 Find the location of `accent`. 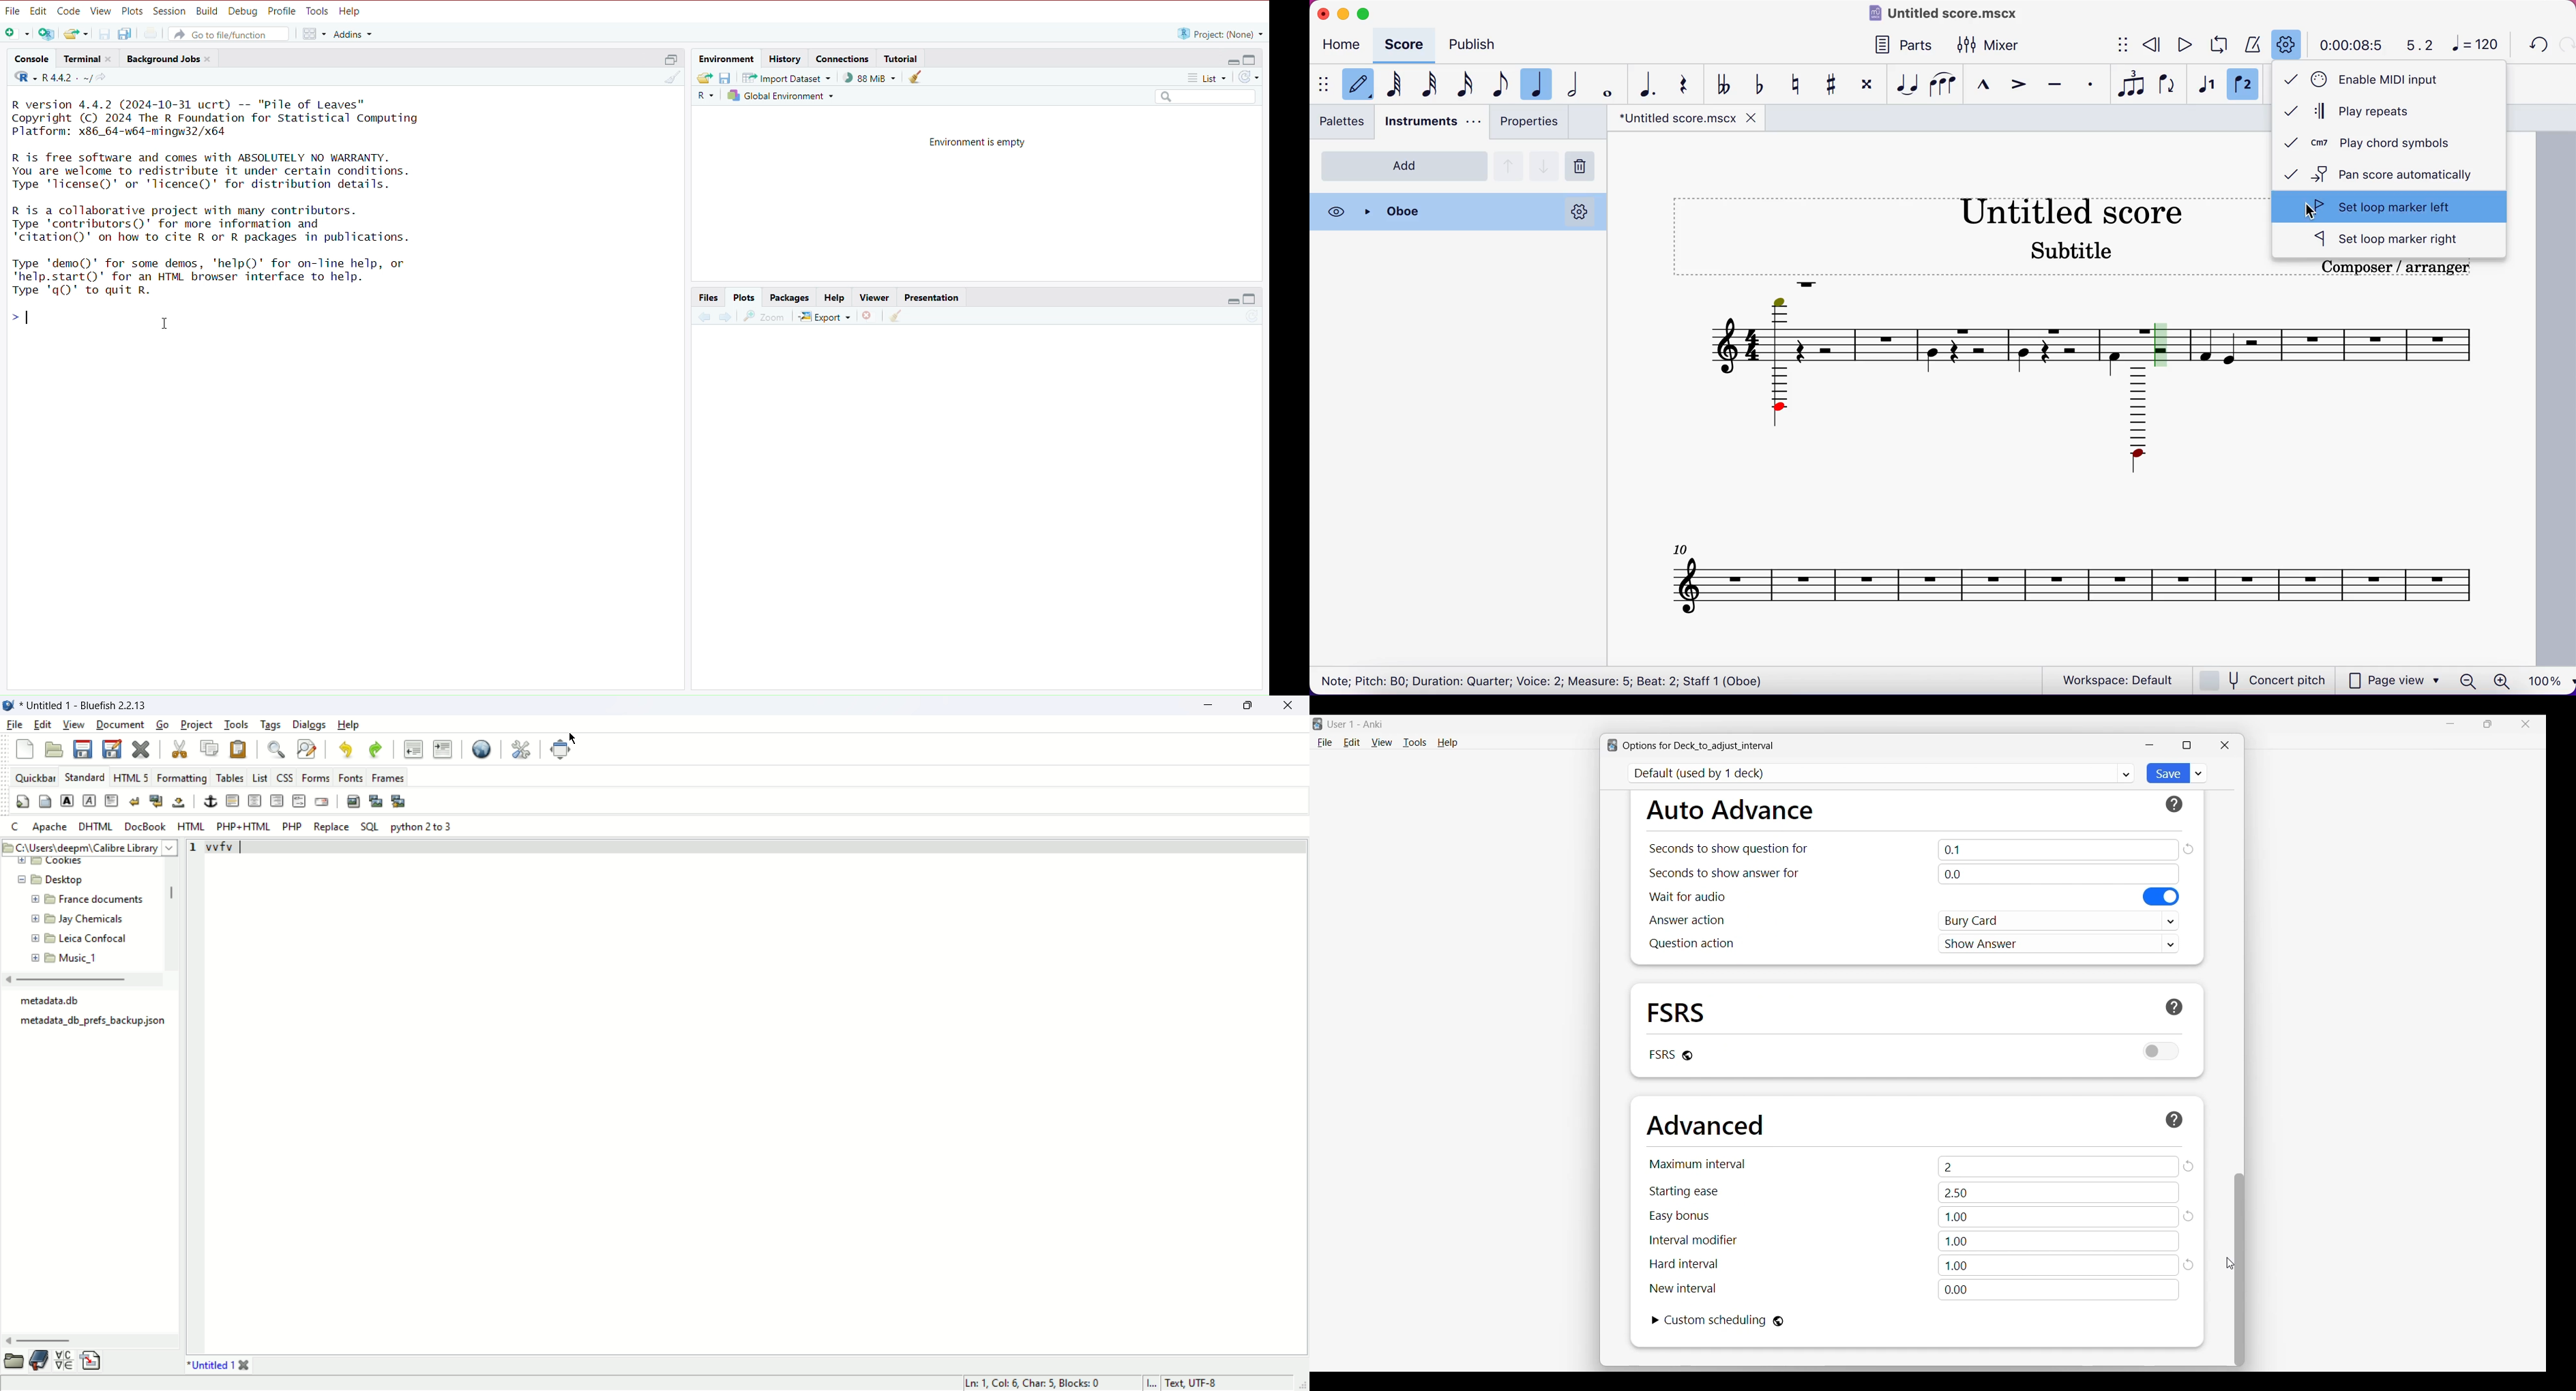

accent is located at coordinates (2021, 87).